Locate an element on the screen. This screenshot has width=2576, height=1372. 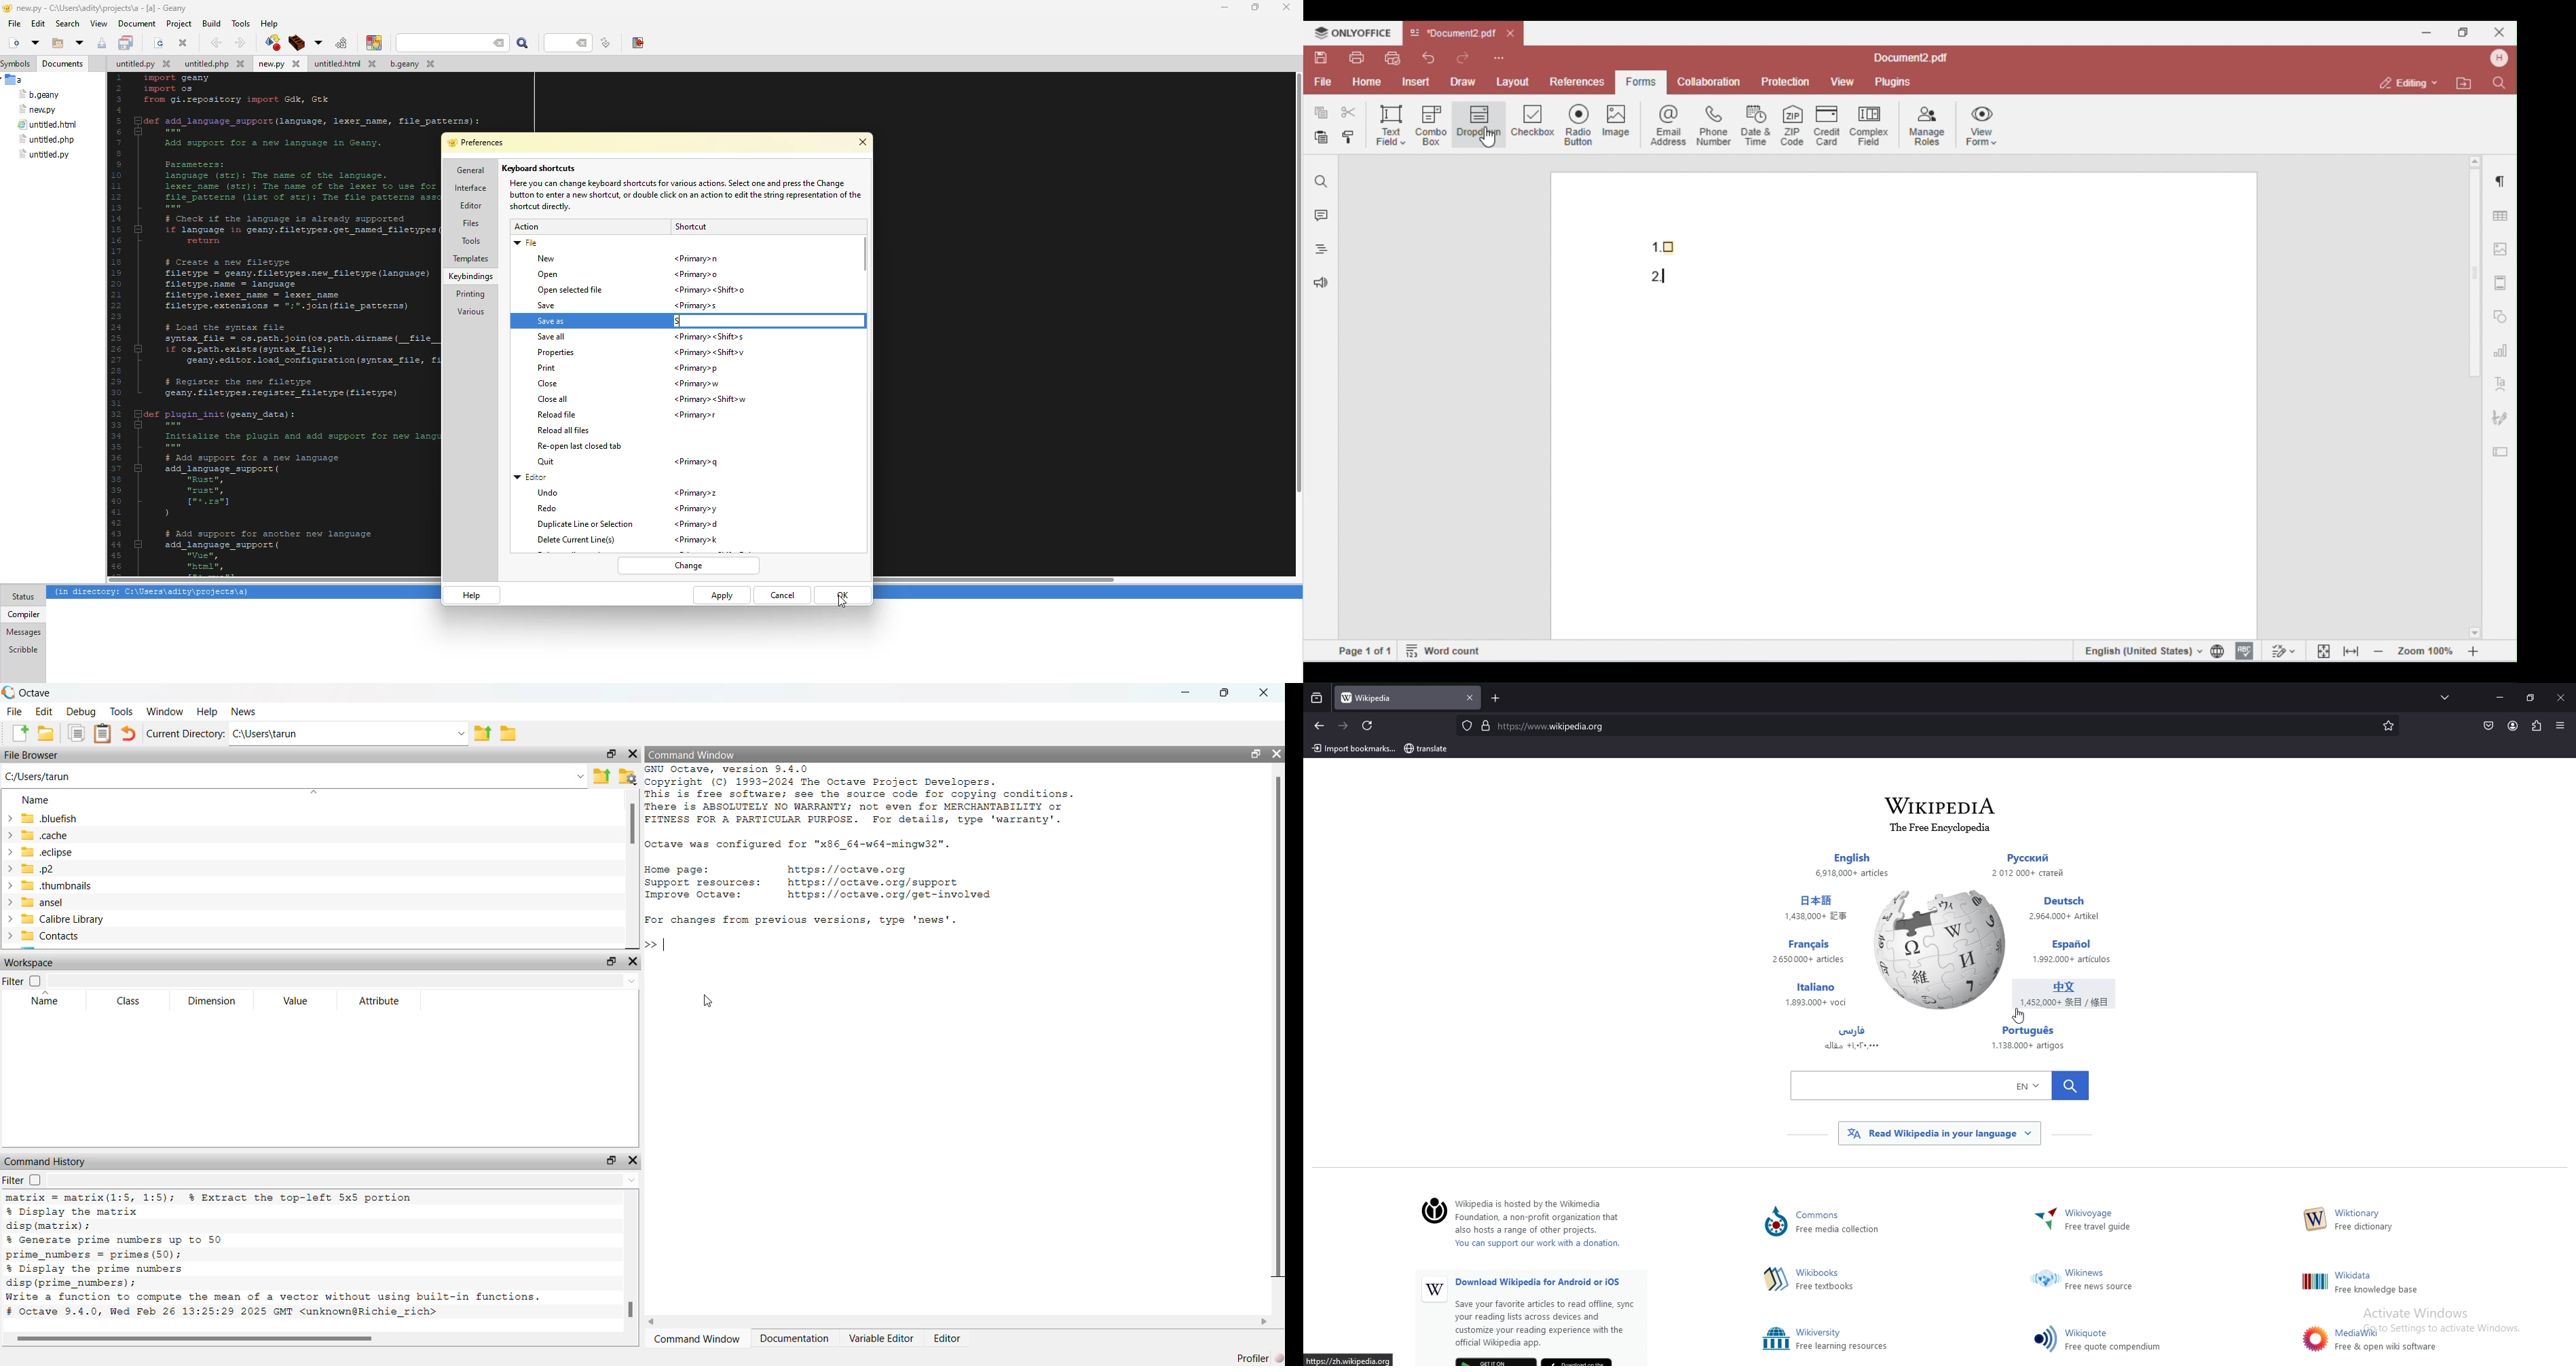
tools is located at coordinates (123, 711).